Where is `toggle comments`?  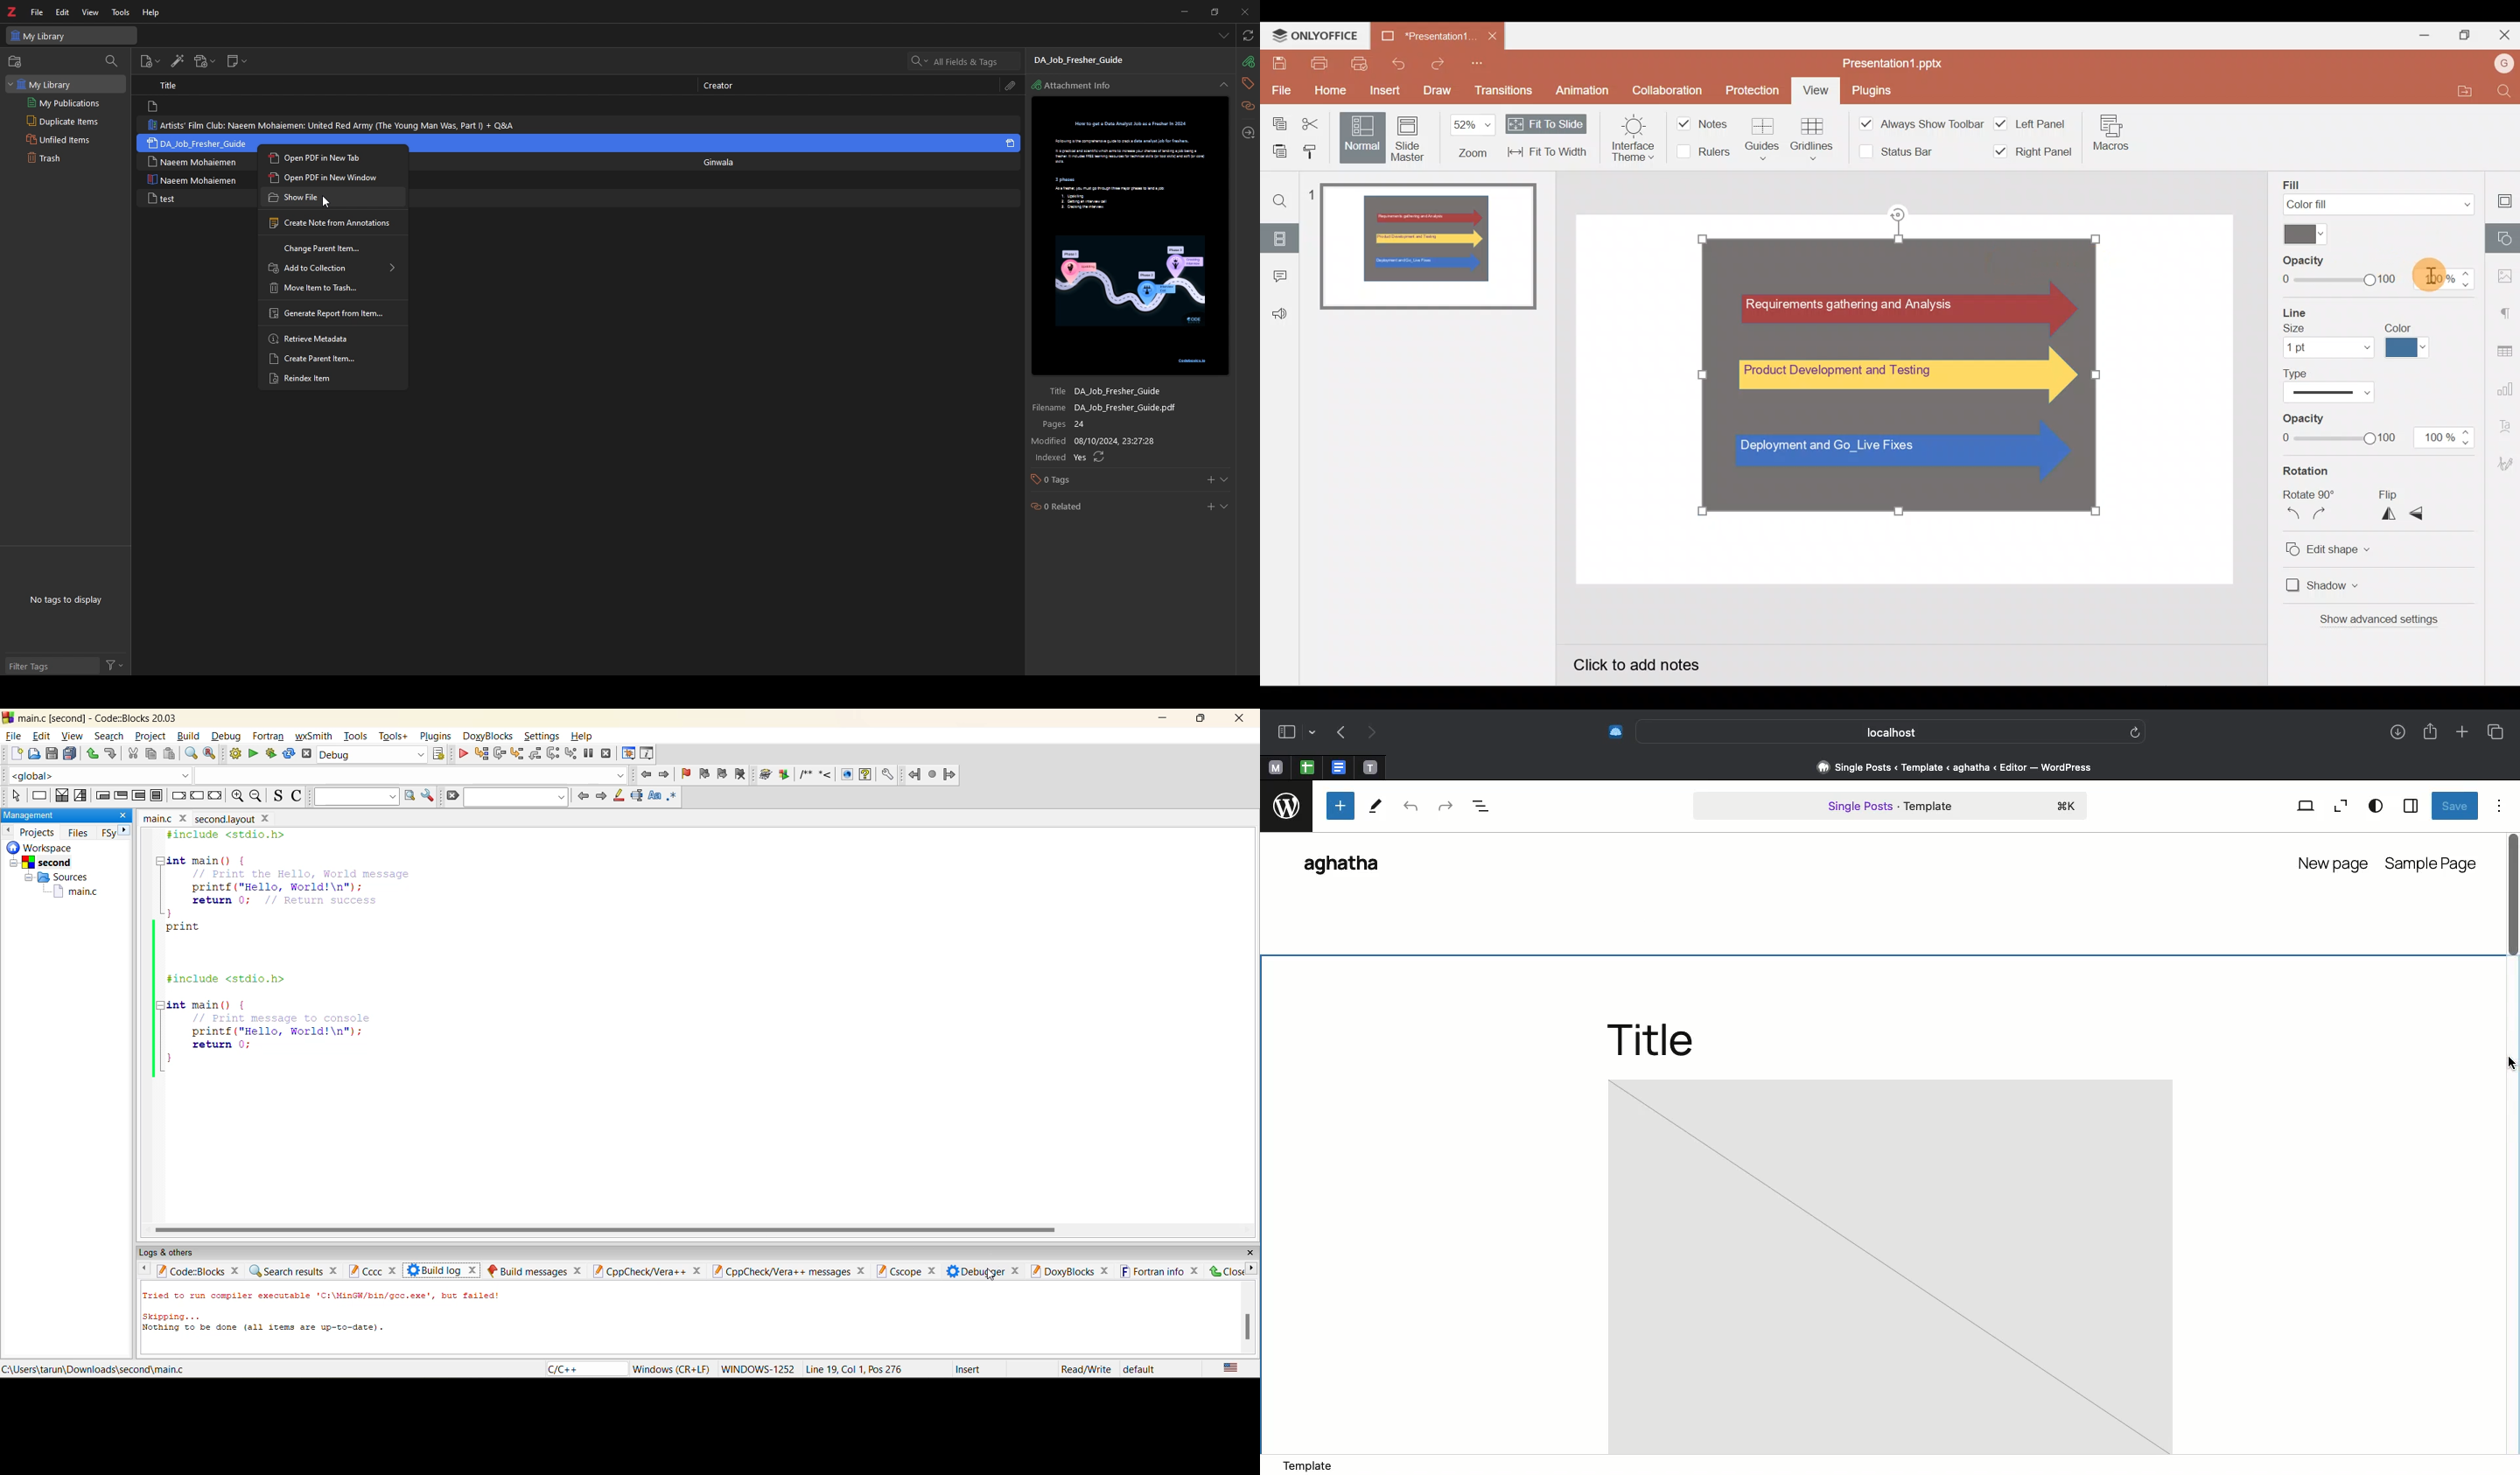
toggle comments is located at coordinates (296, 799).